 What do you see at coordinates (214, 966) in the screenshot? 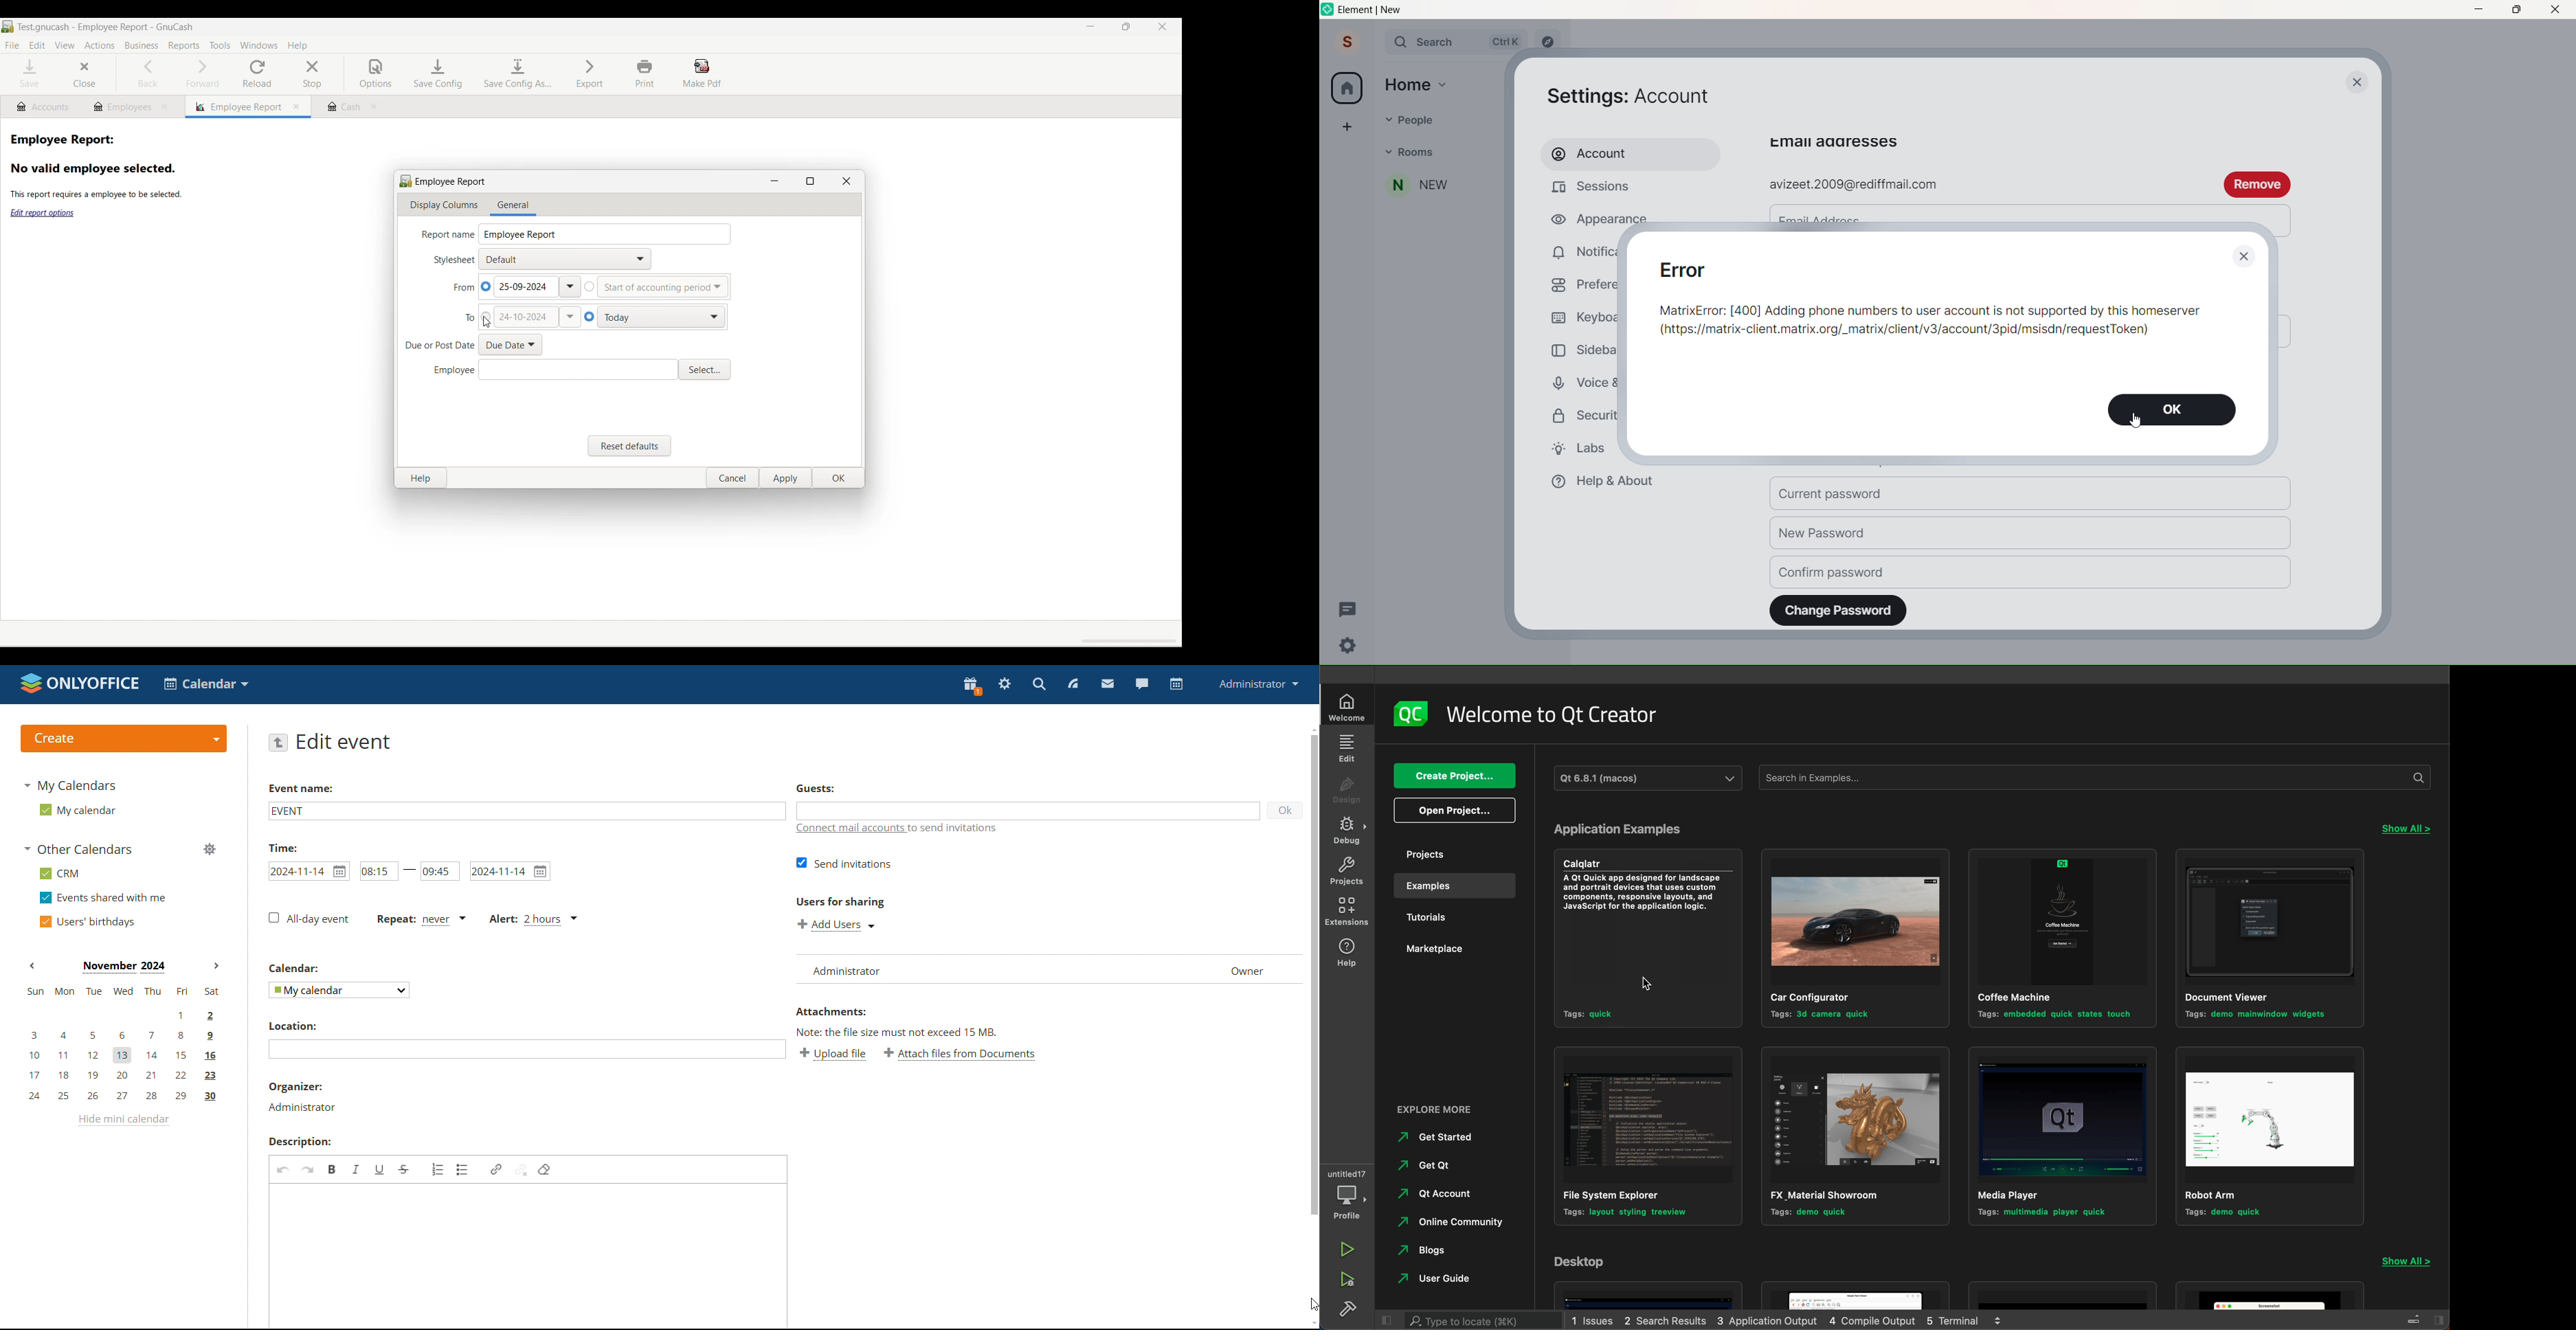
I see `next month` at bounding box center [214, 966].